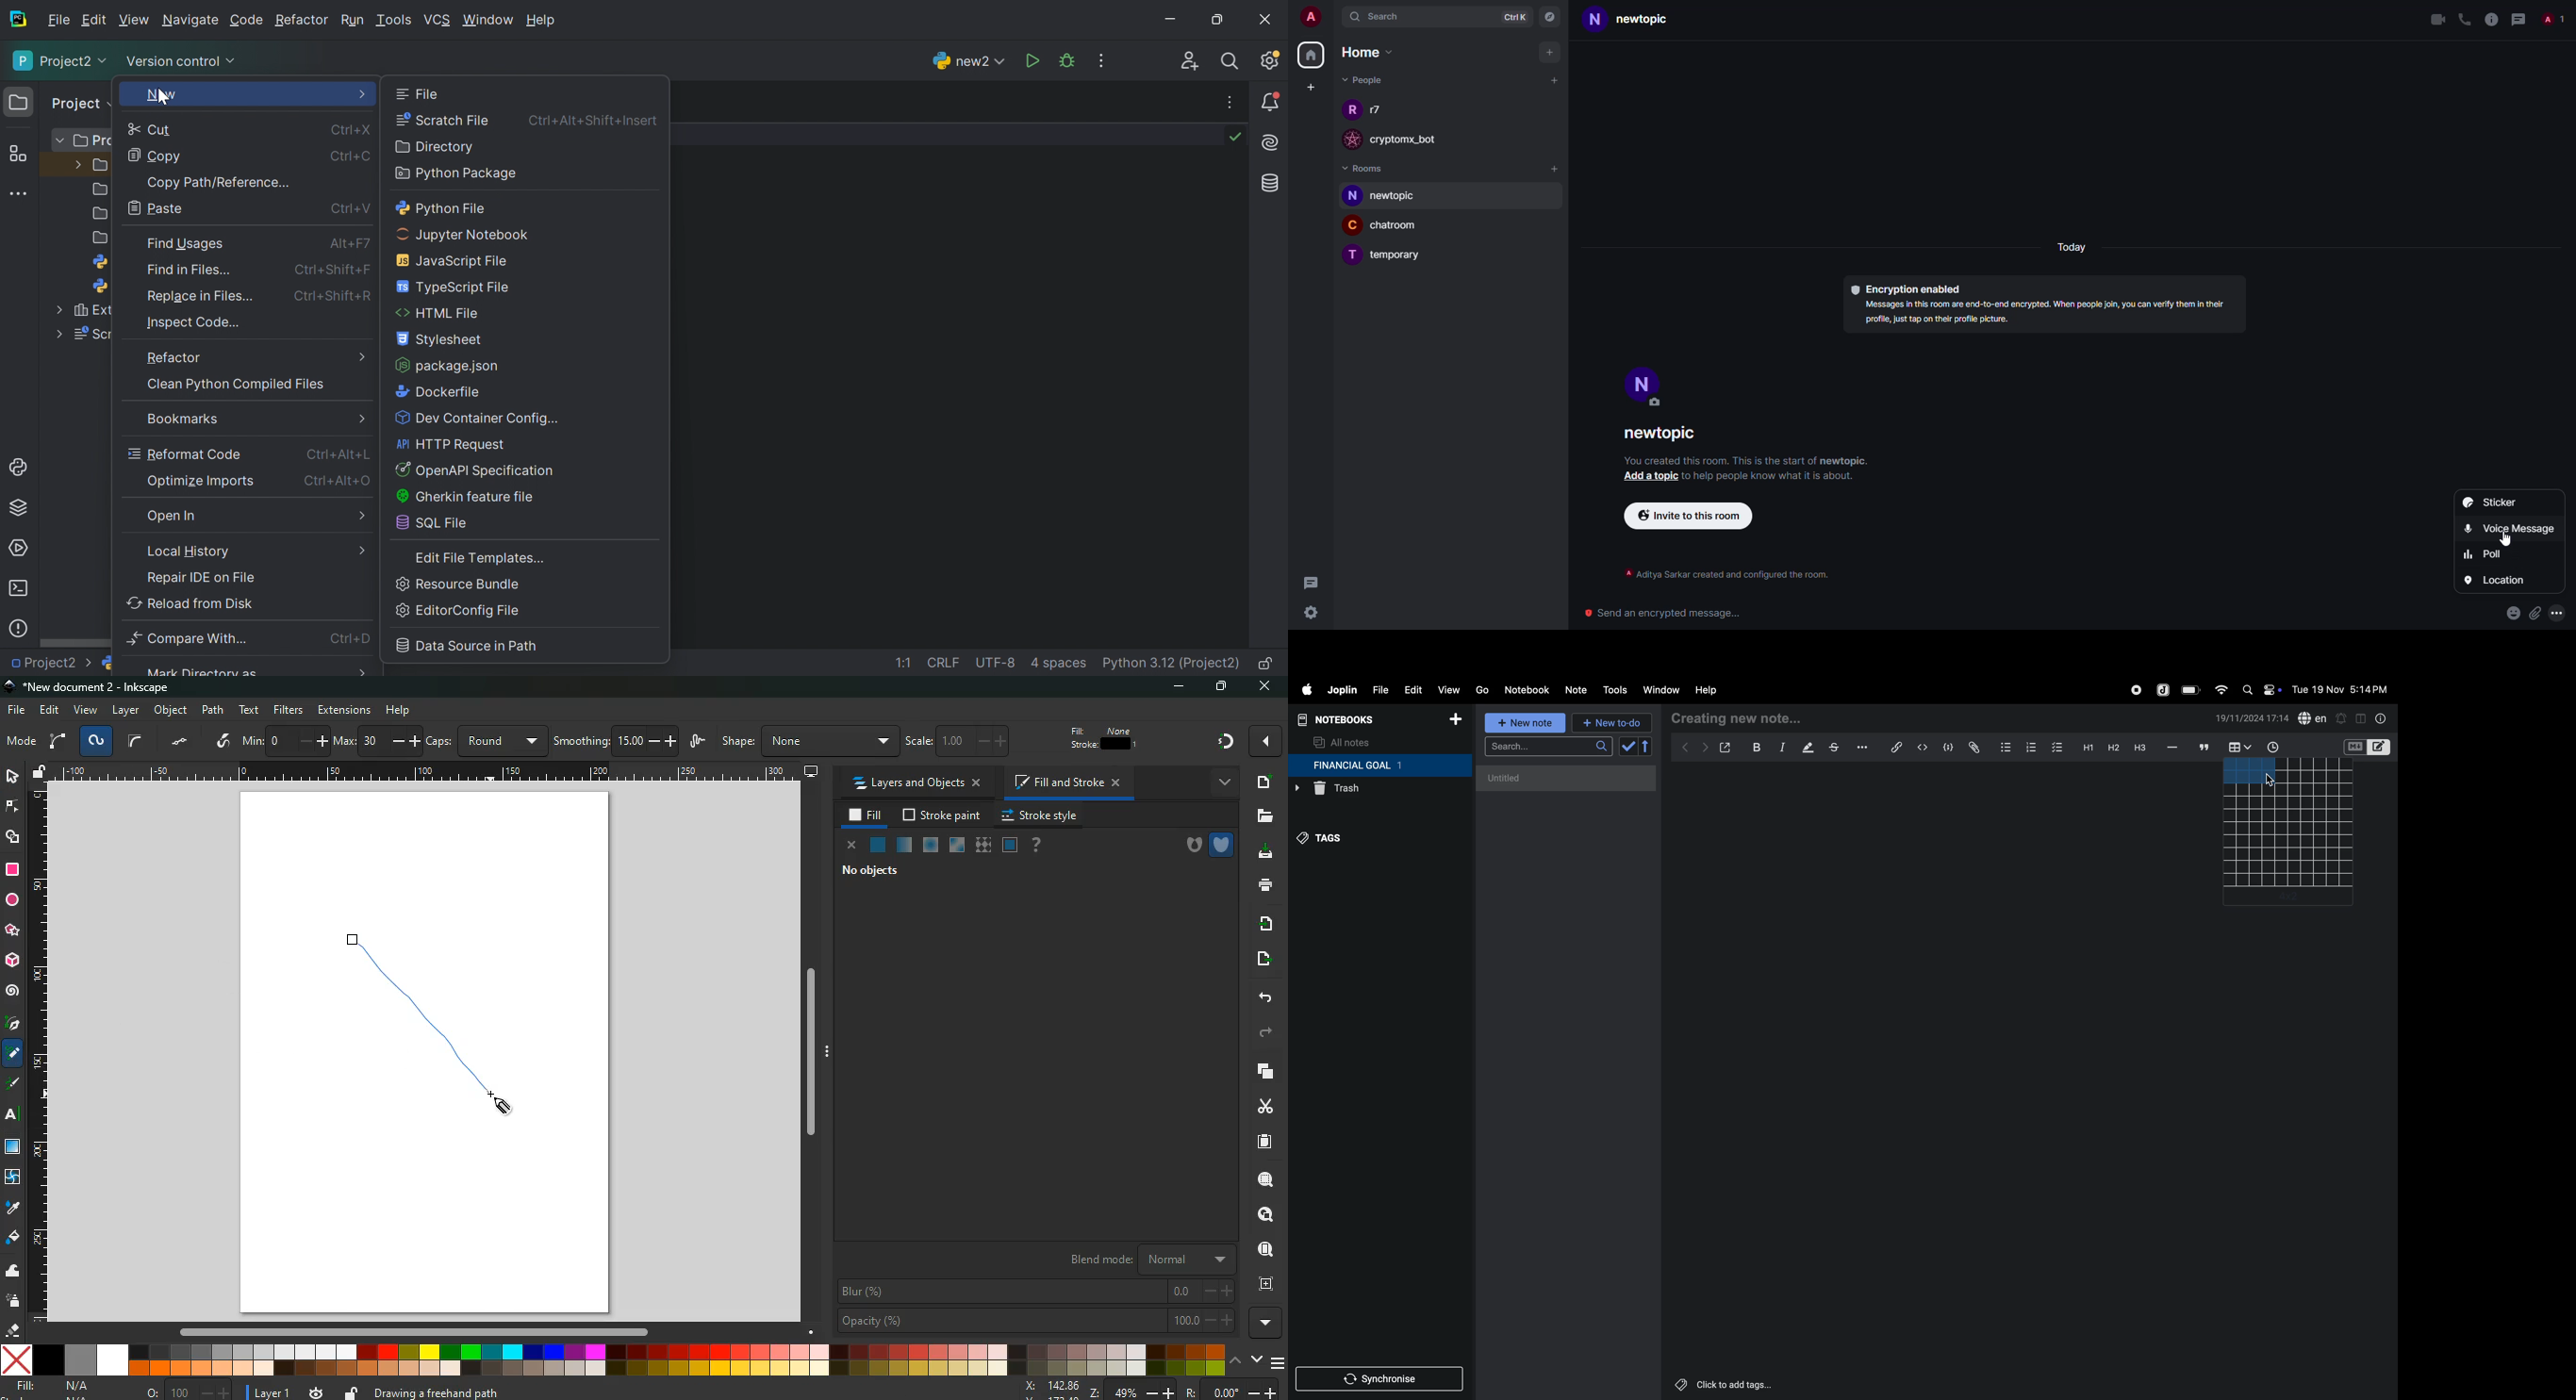  Describe the element at coordinates (2174, 747) in the screenshot. I see `hifen` at that location.